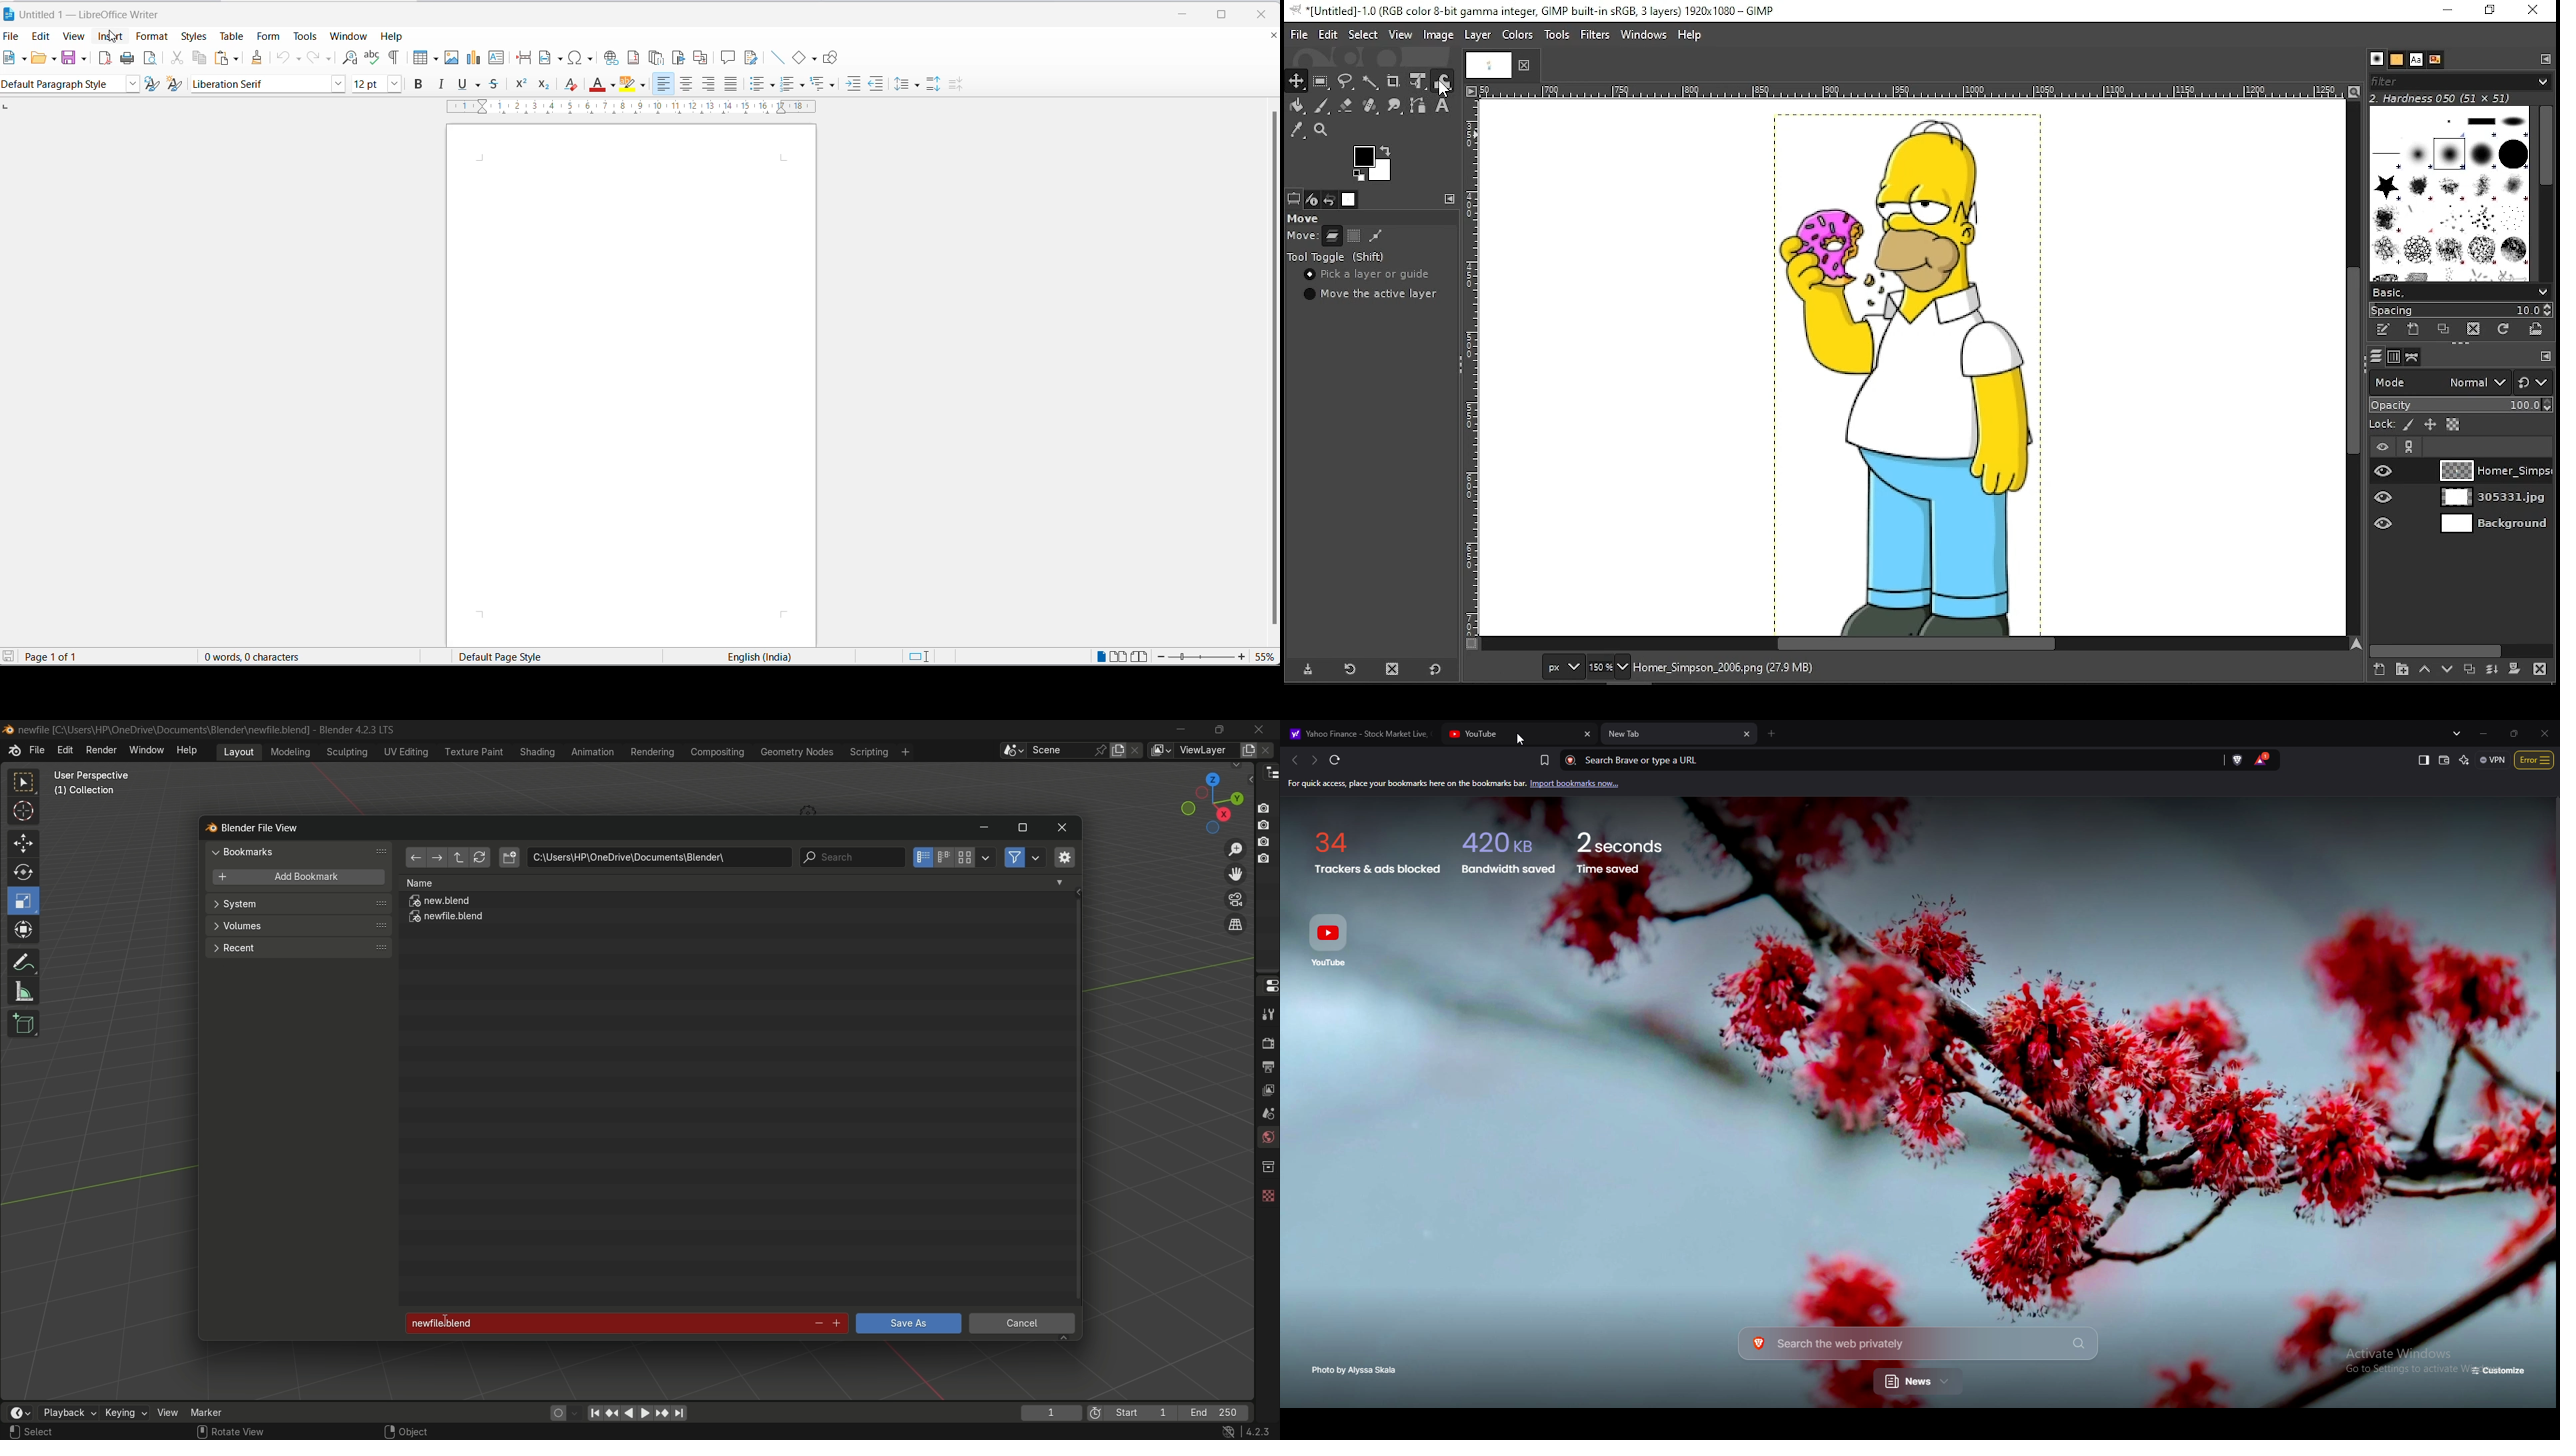 This screenshot has height=1456, width=2576. I want to click on table, so click(235, 35).